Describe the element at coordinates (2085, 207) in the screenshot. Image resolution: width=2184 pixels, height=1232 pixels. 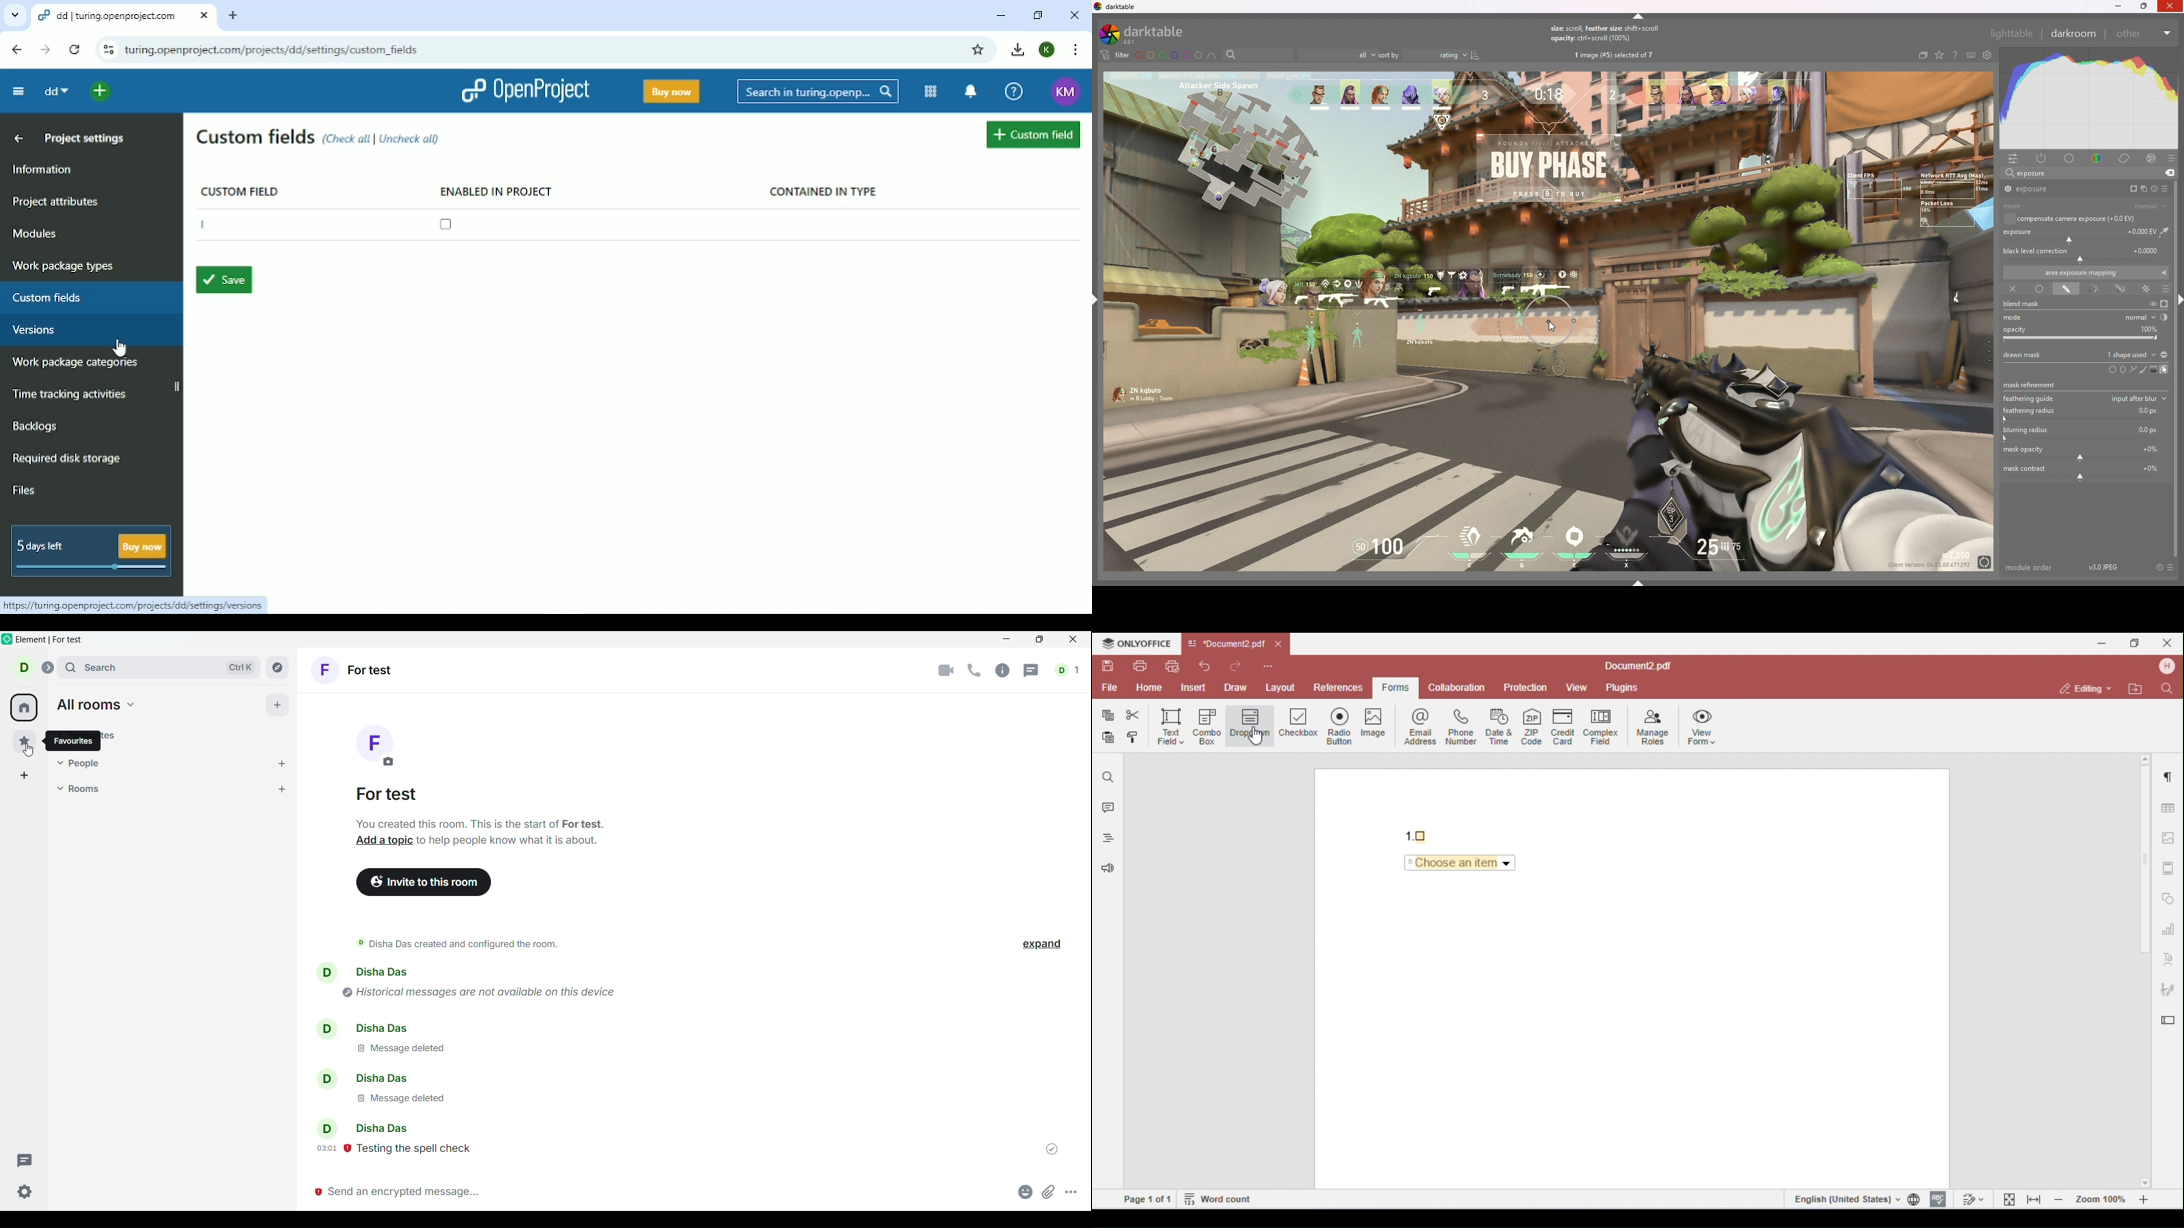
I see `mode` at that location.